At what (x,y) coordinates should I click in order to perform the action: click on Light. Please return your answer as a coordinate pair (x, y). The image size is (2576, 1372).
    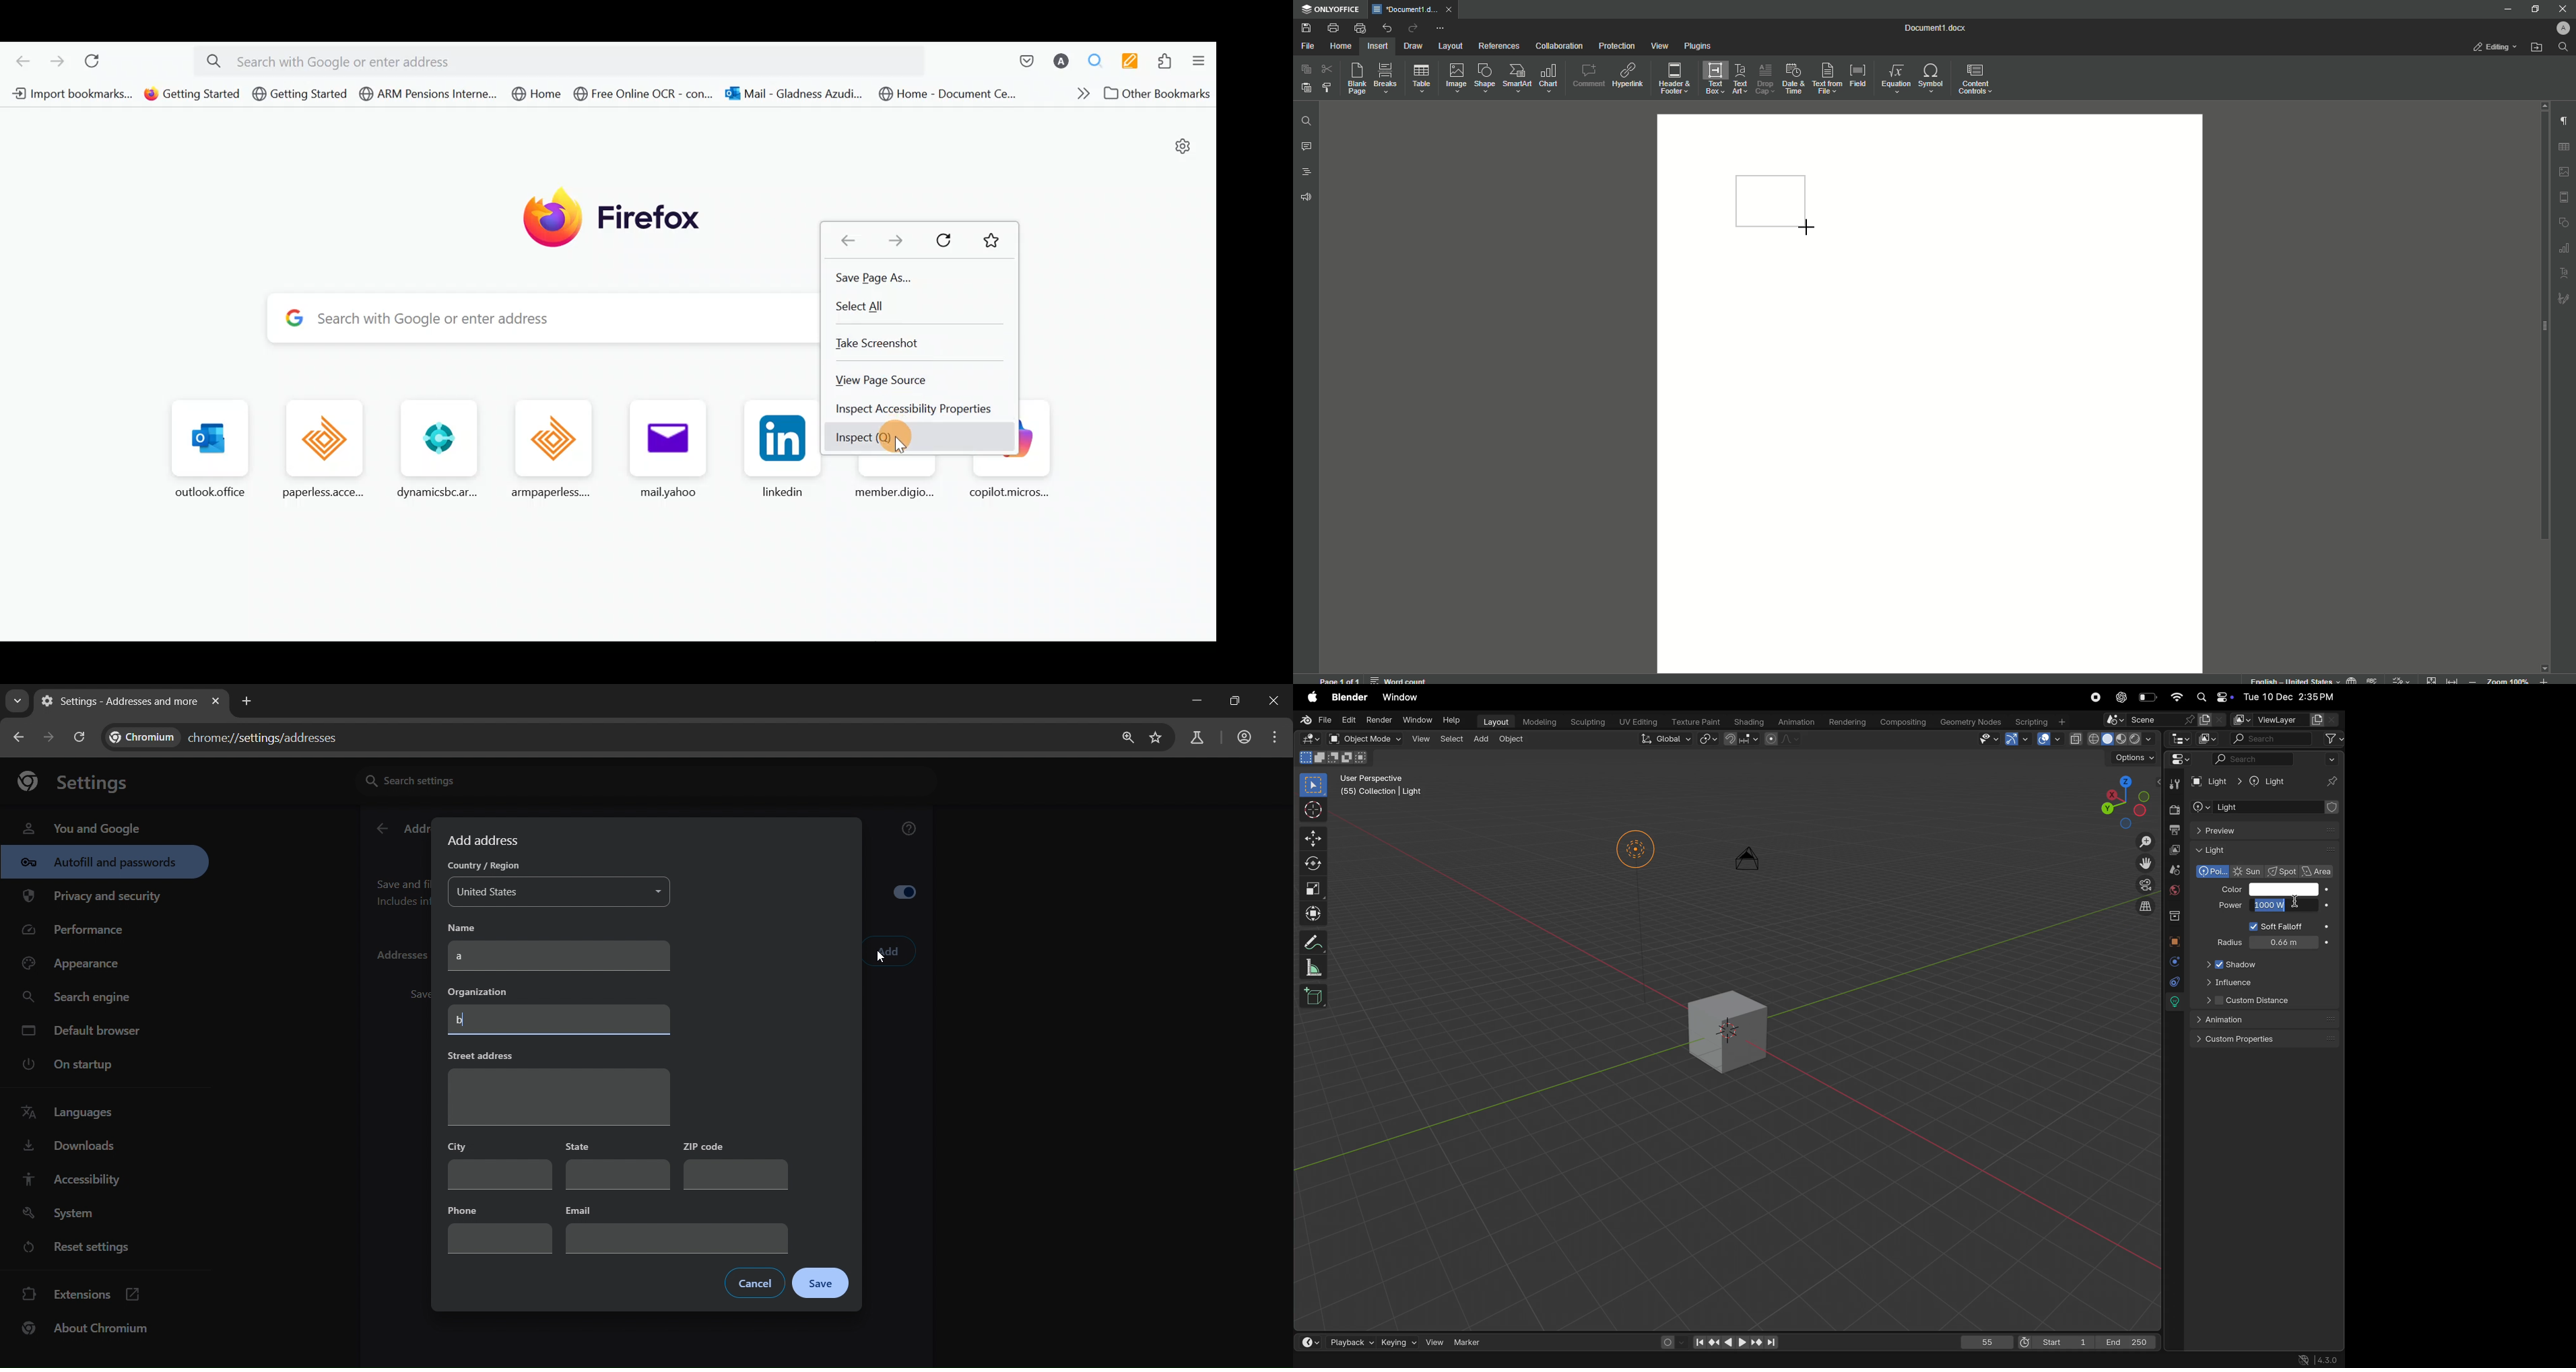
    Looking at the image, I should click on (2264, 851).